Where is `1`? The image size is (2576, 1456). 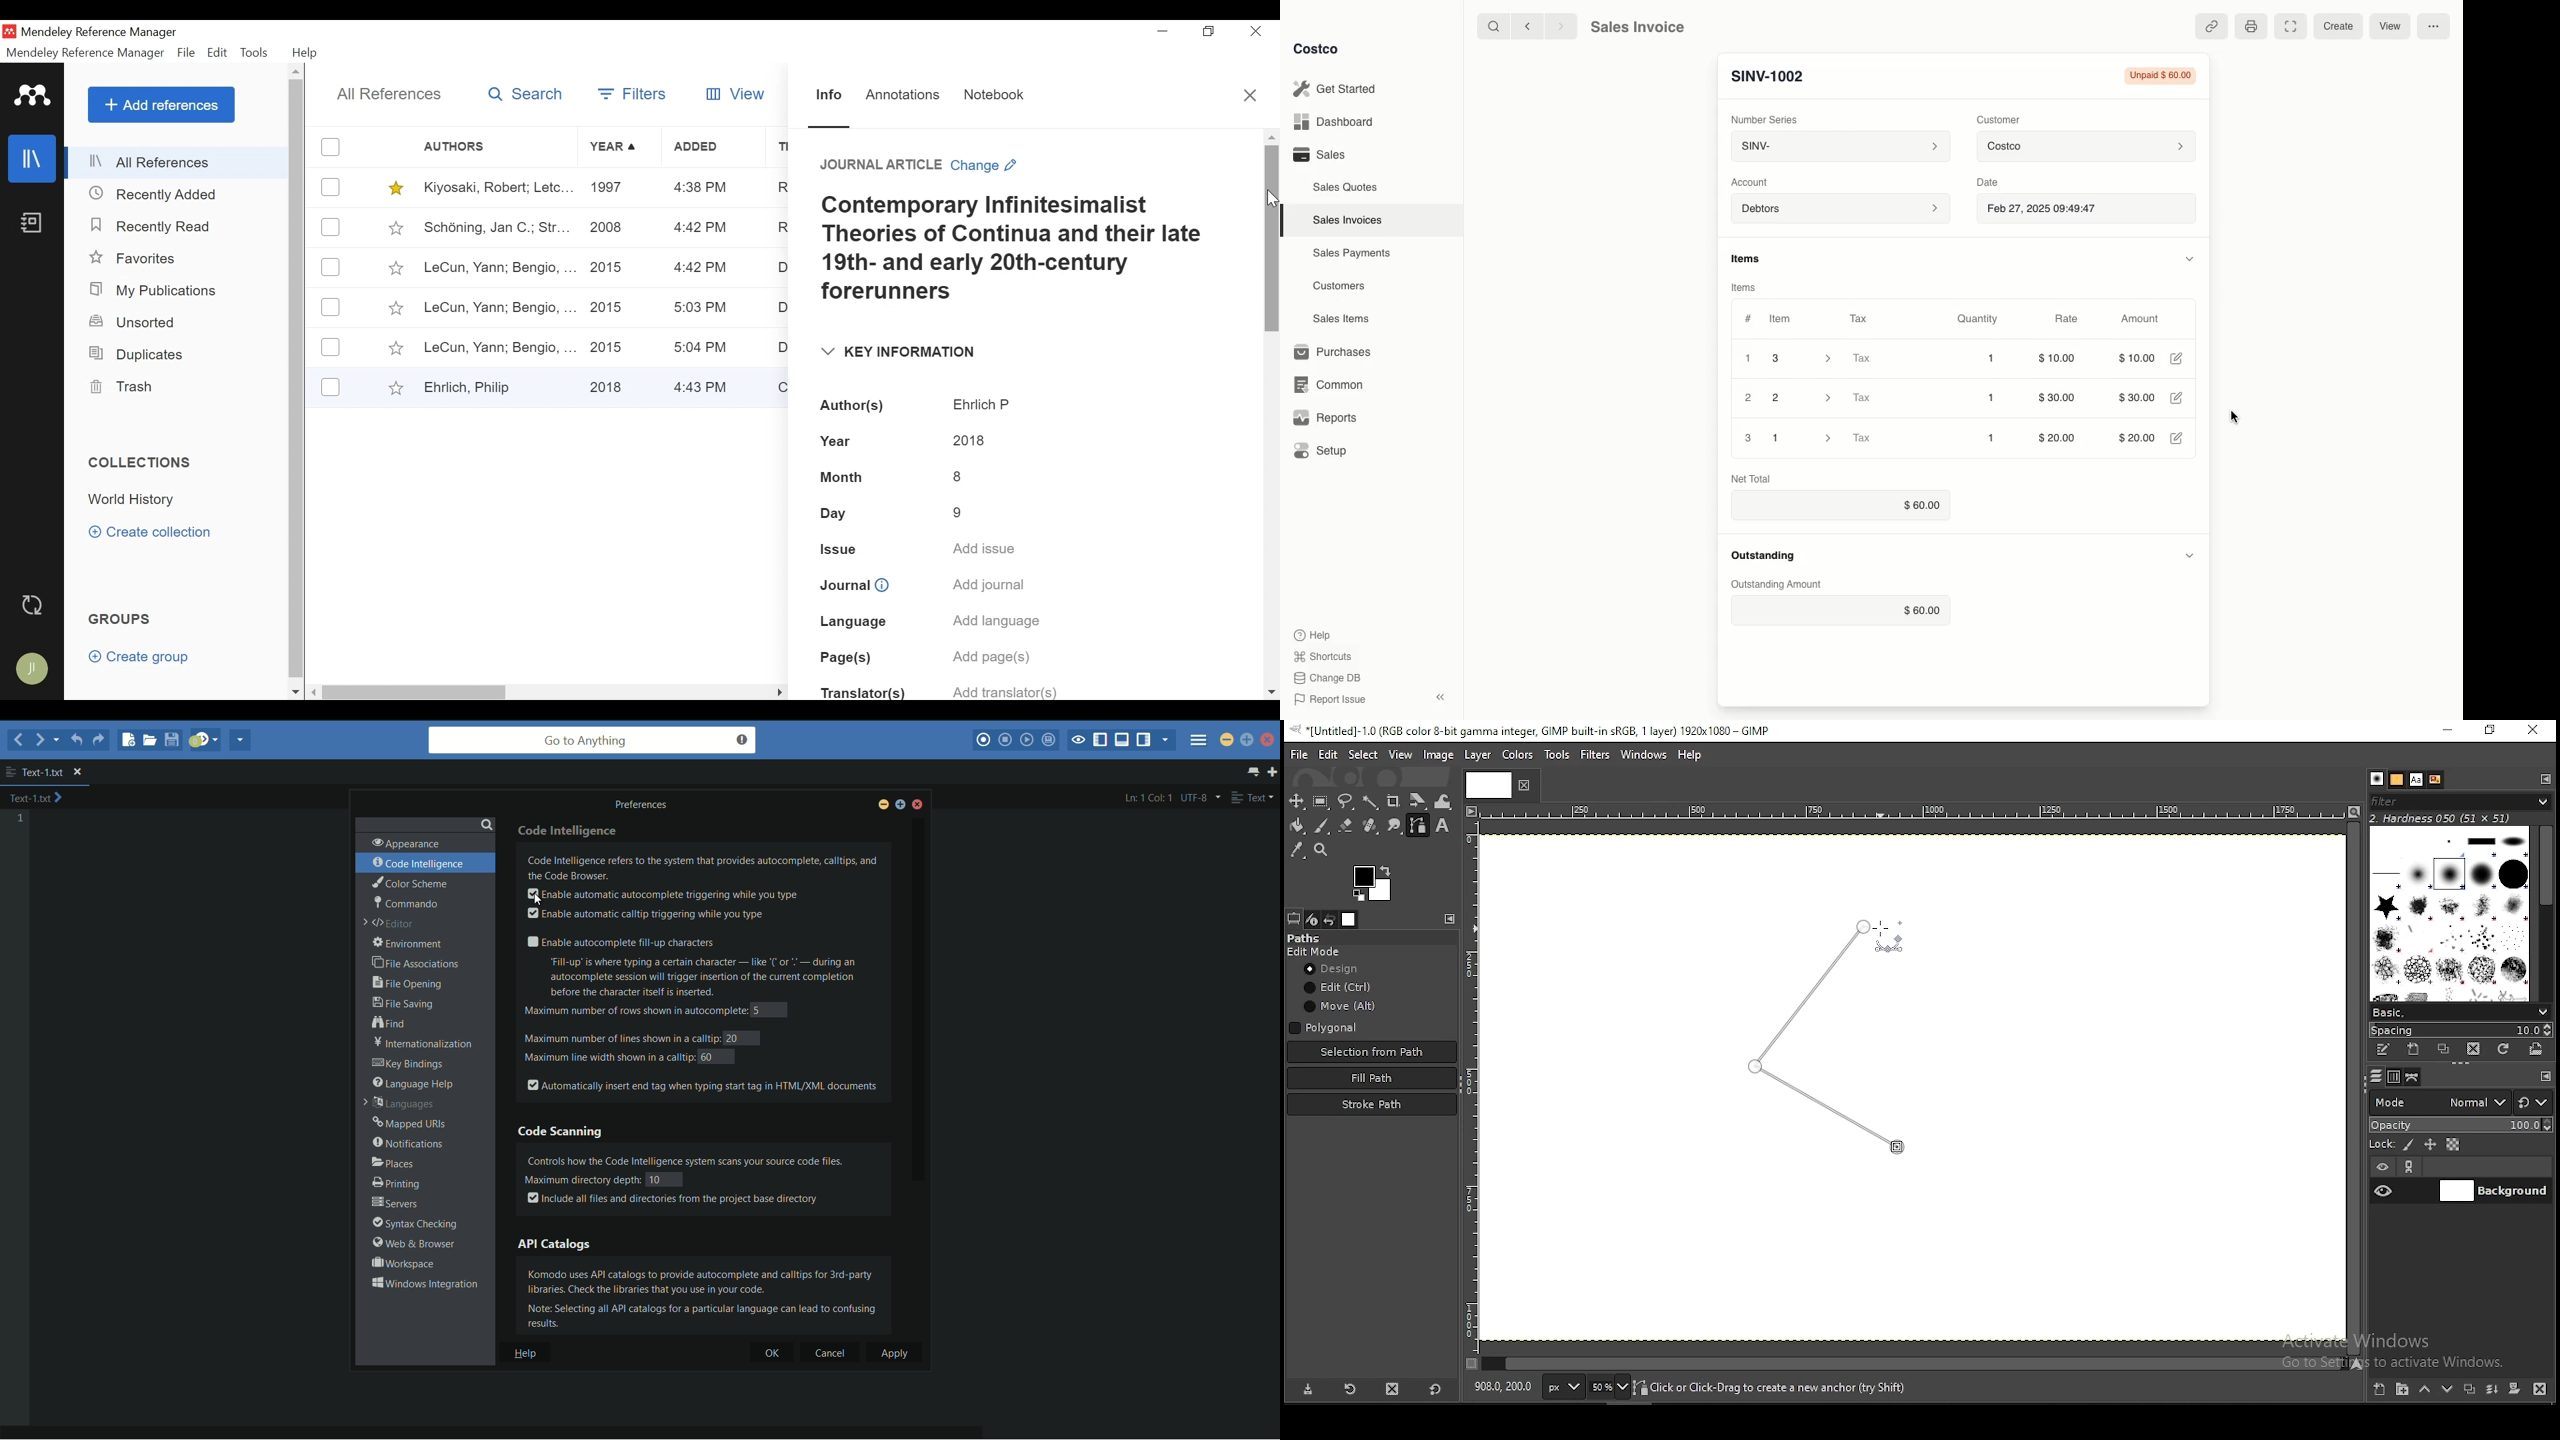 1 is located at coordinates (1988, 399).